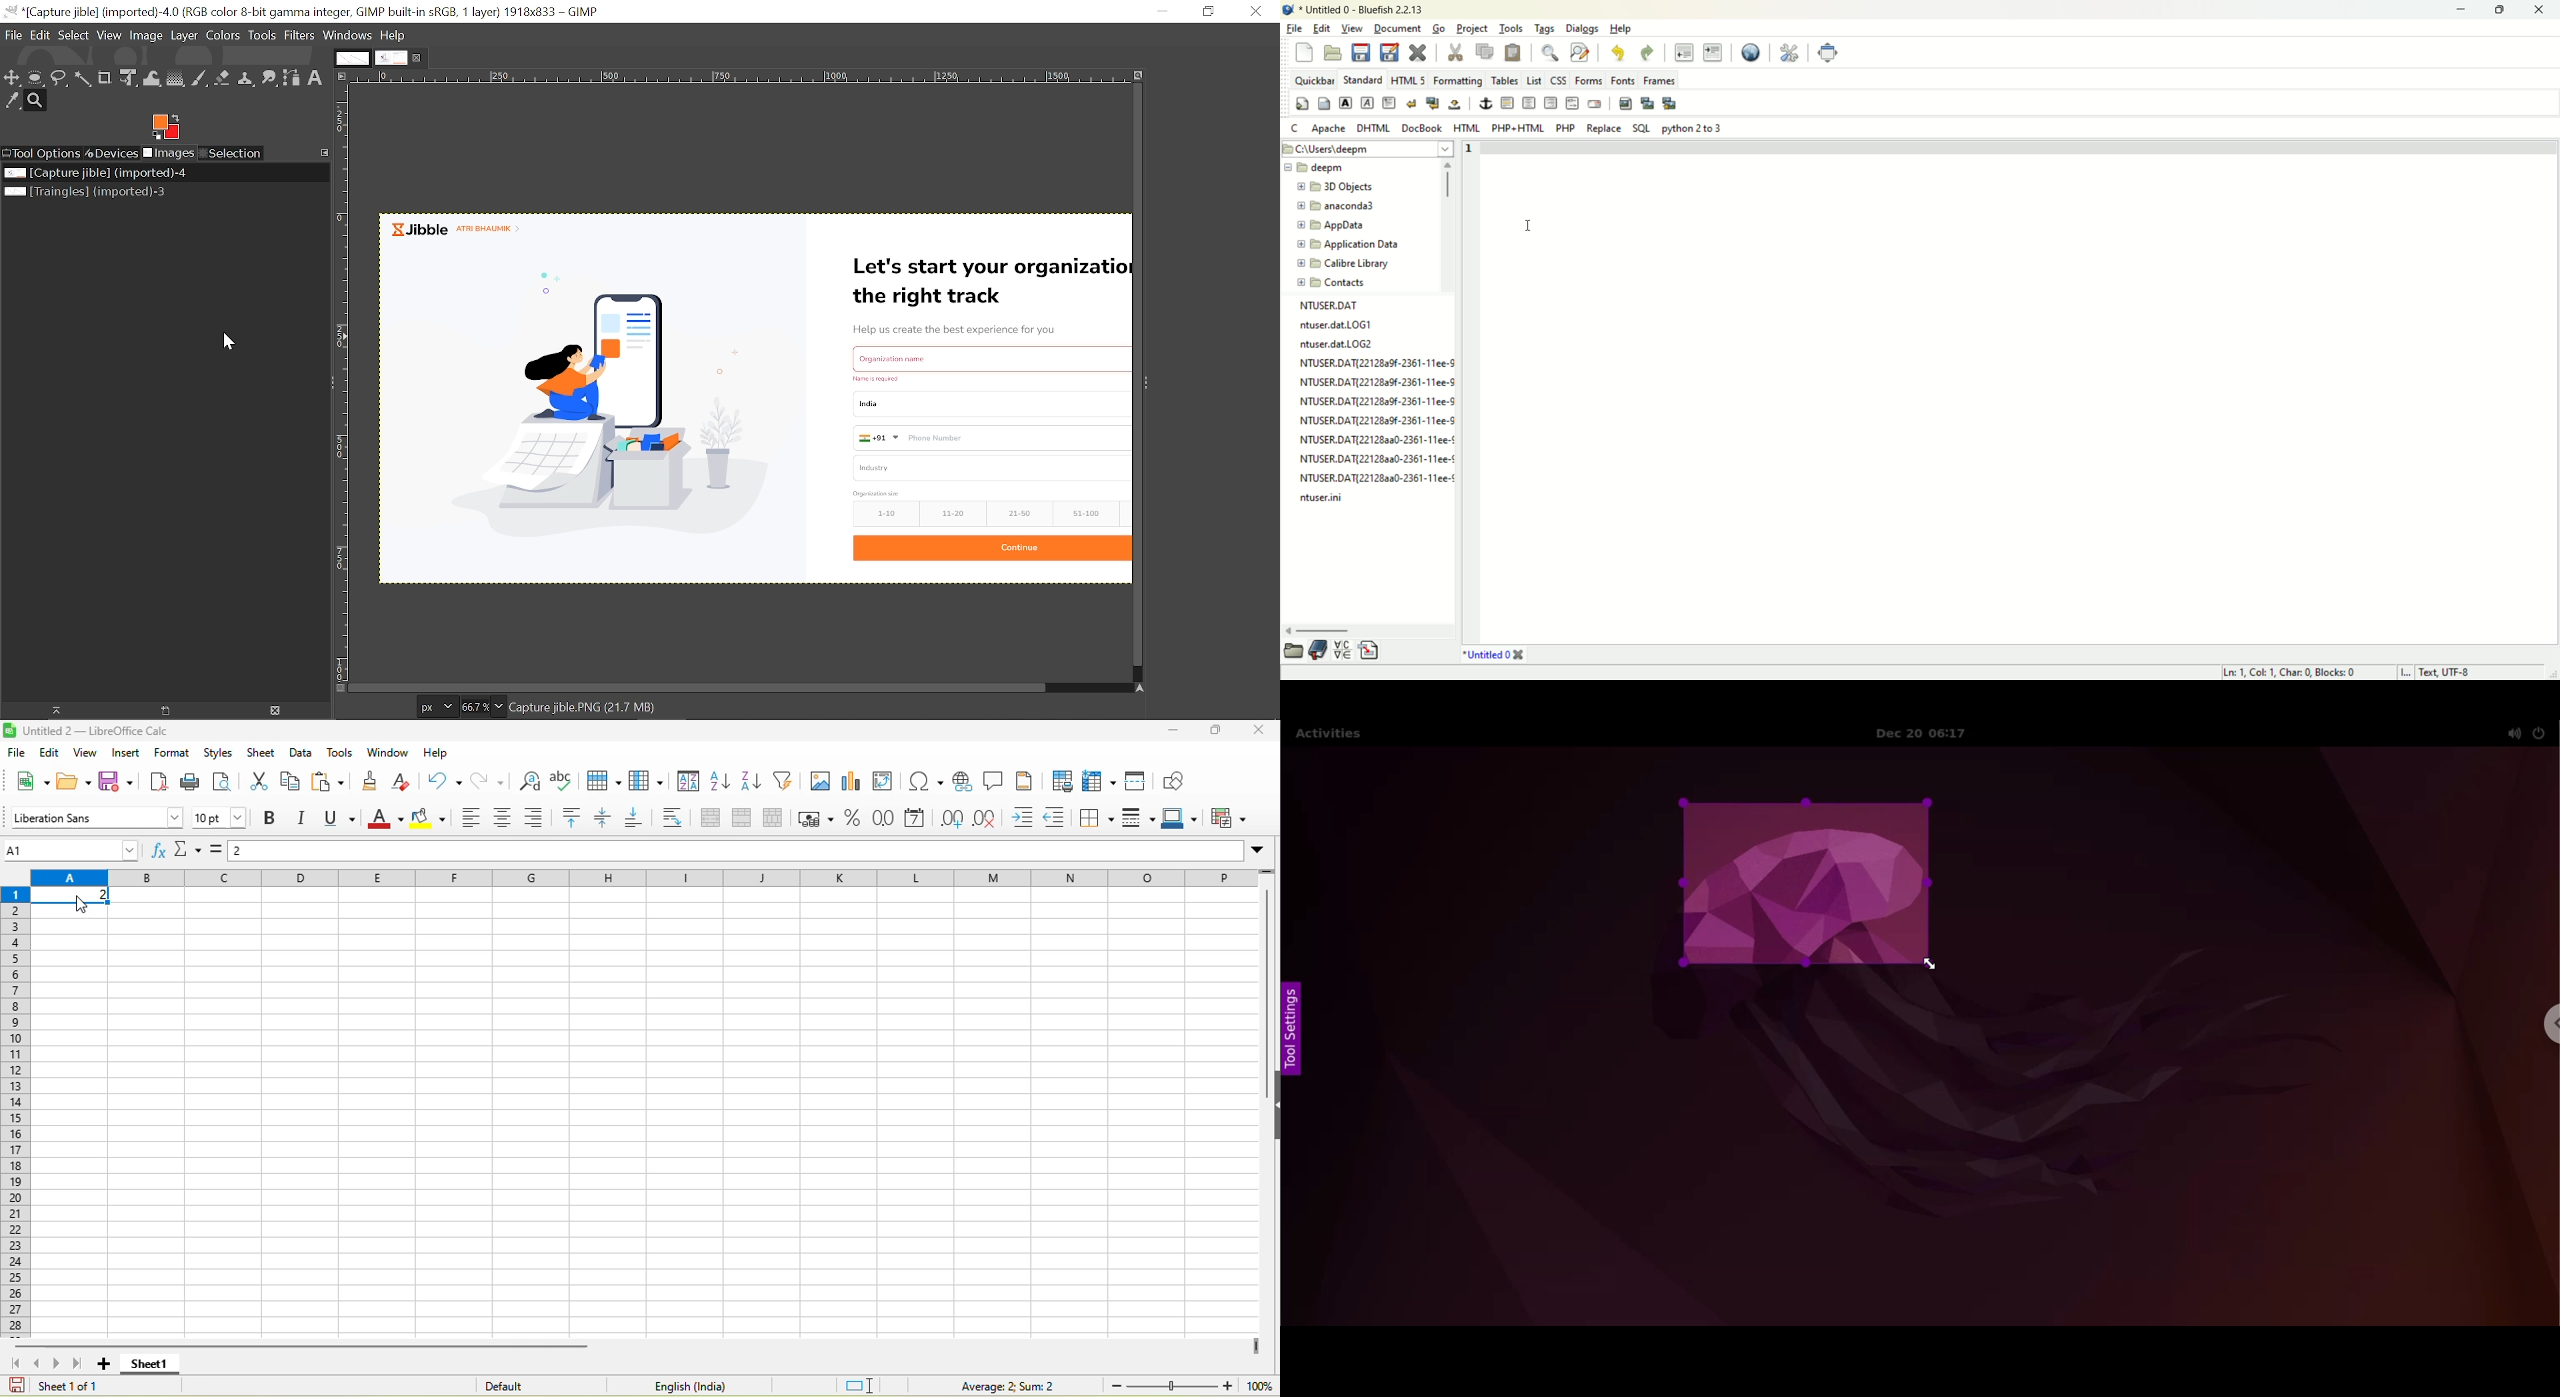 The image size is (2576, 1400). I want to click on headers and footers, so click(1029, 781).